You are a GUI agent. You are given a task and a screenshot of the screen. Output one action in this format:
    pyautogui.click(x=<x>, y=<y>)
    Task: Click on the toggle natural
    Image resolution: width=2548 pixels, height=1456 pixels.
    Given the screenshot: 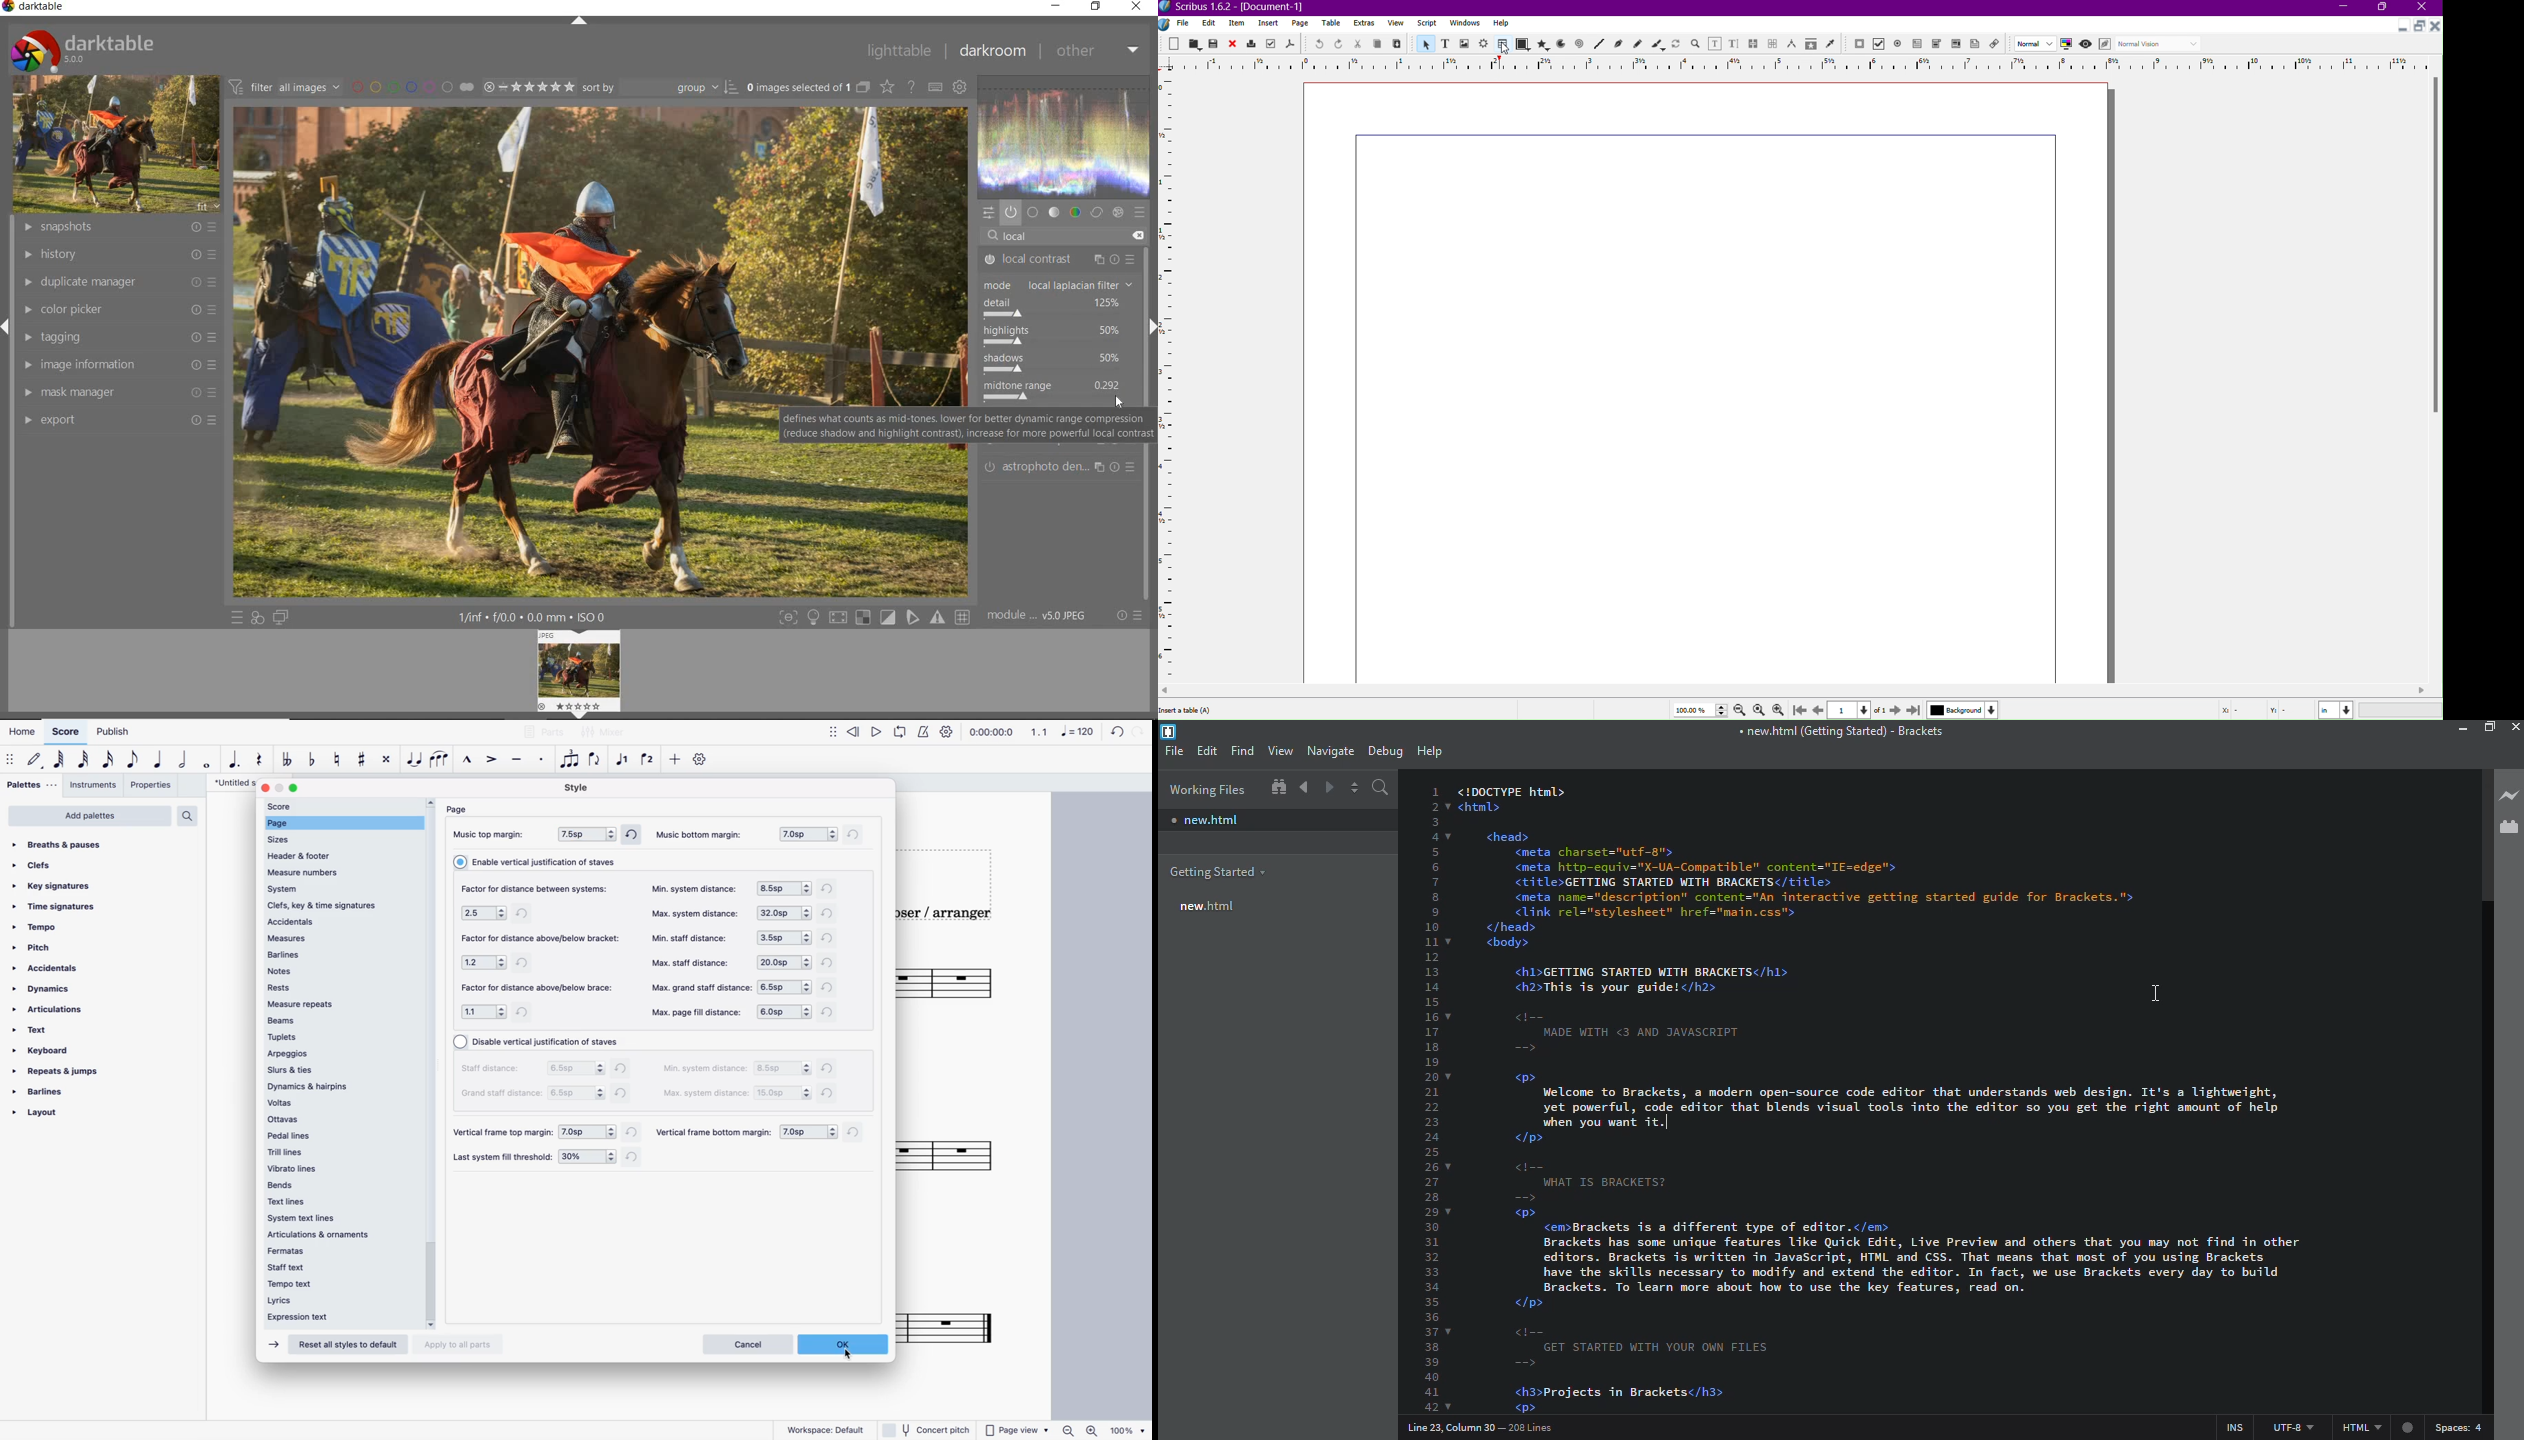 What is the action you would take?
    pyautogui.click(x=337, y=758)
    